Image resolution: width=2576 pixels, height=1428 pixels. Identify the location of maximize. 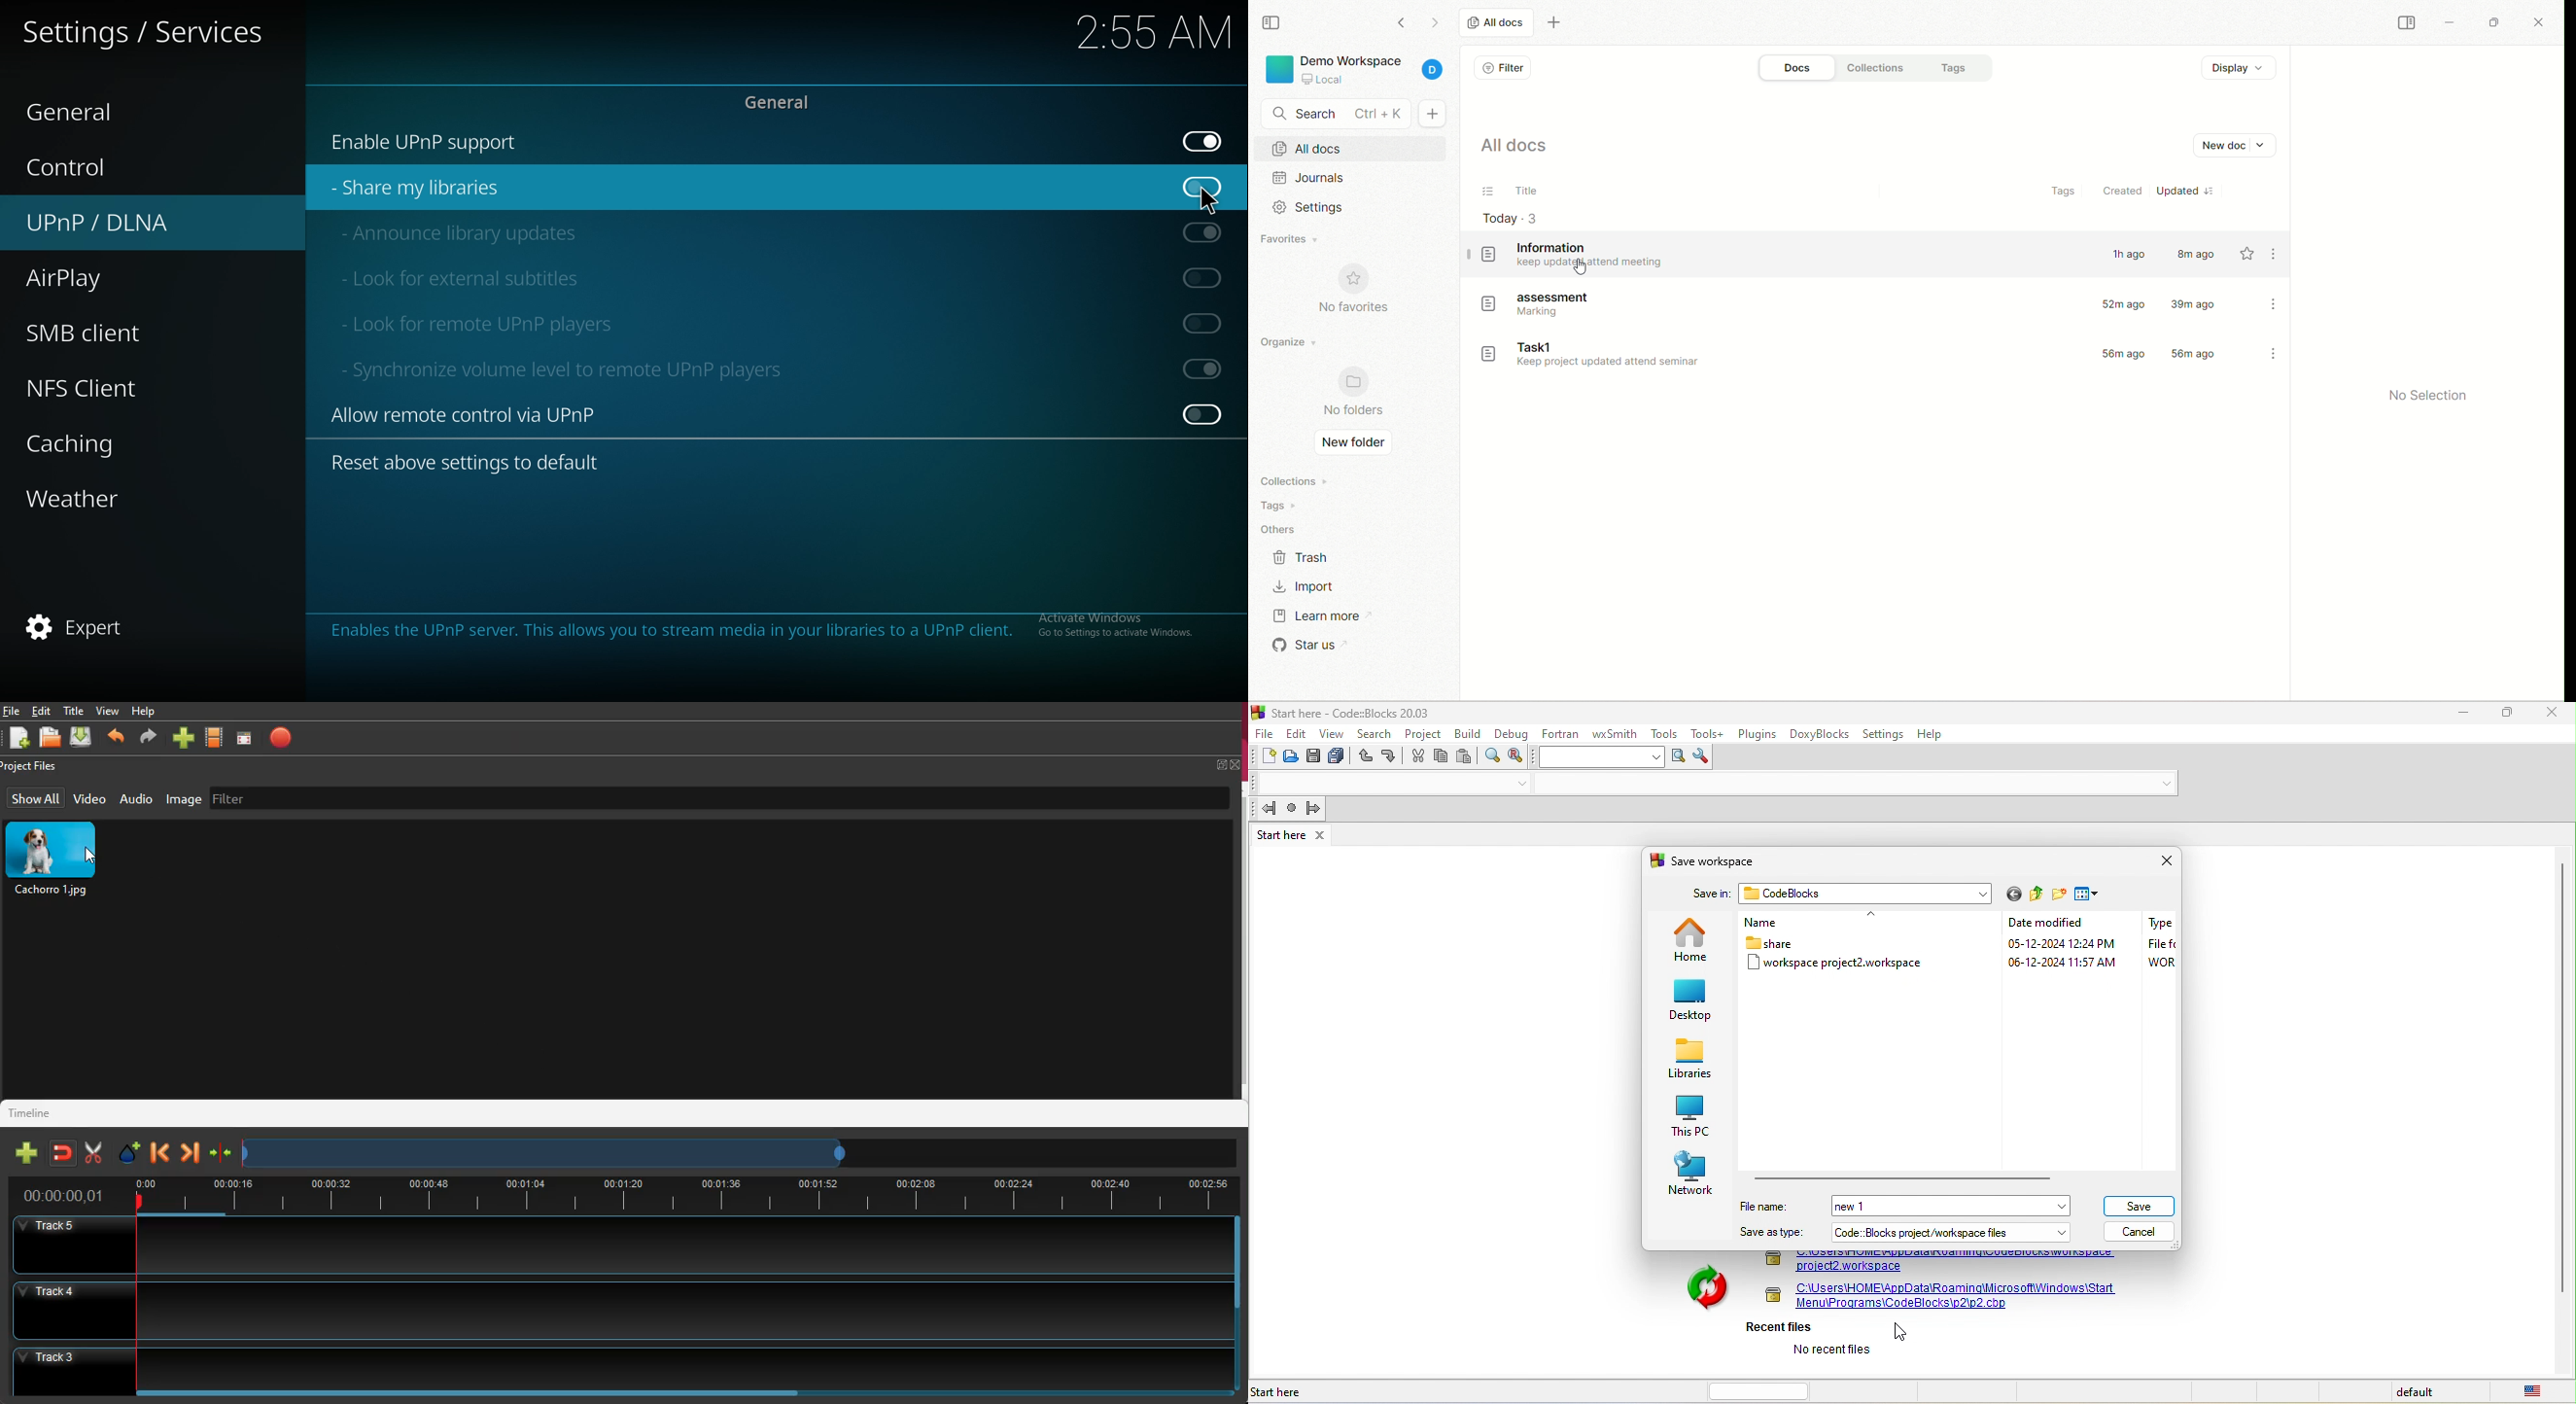
(2497, 19).